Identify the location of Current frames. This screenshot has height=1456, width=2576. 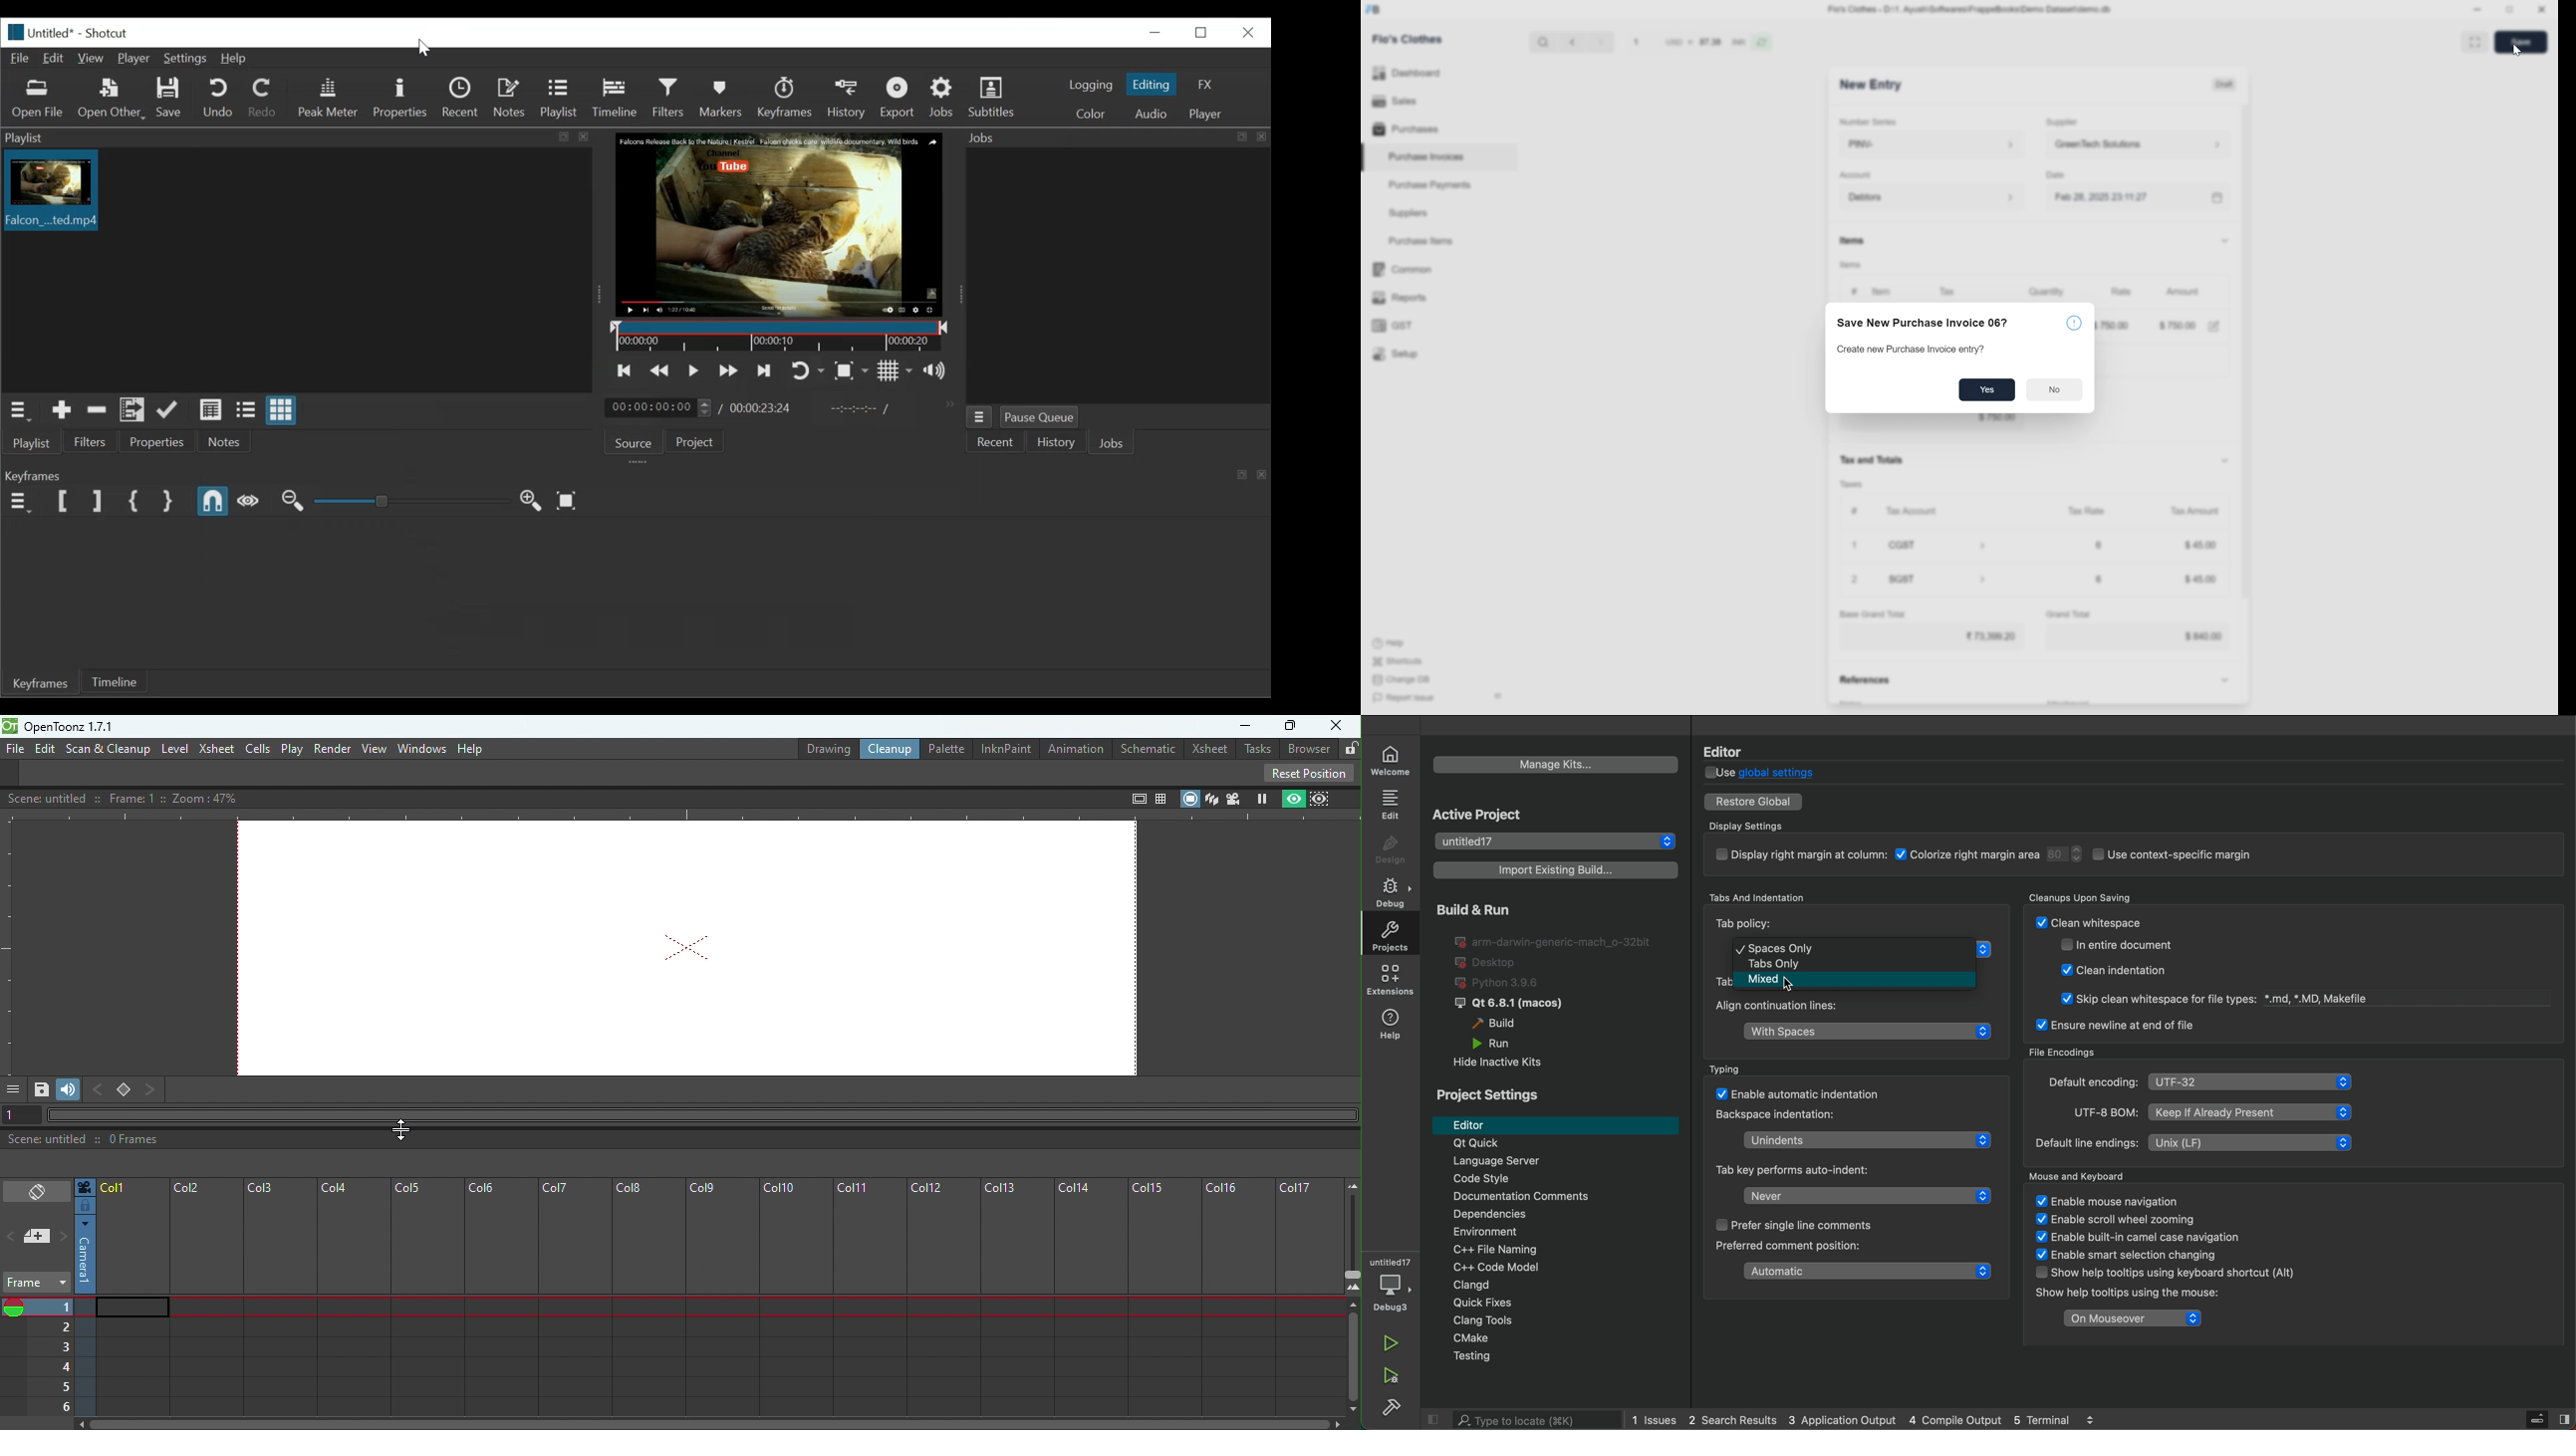
(38, 1364).